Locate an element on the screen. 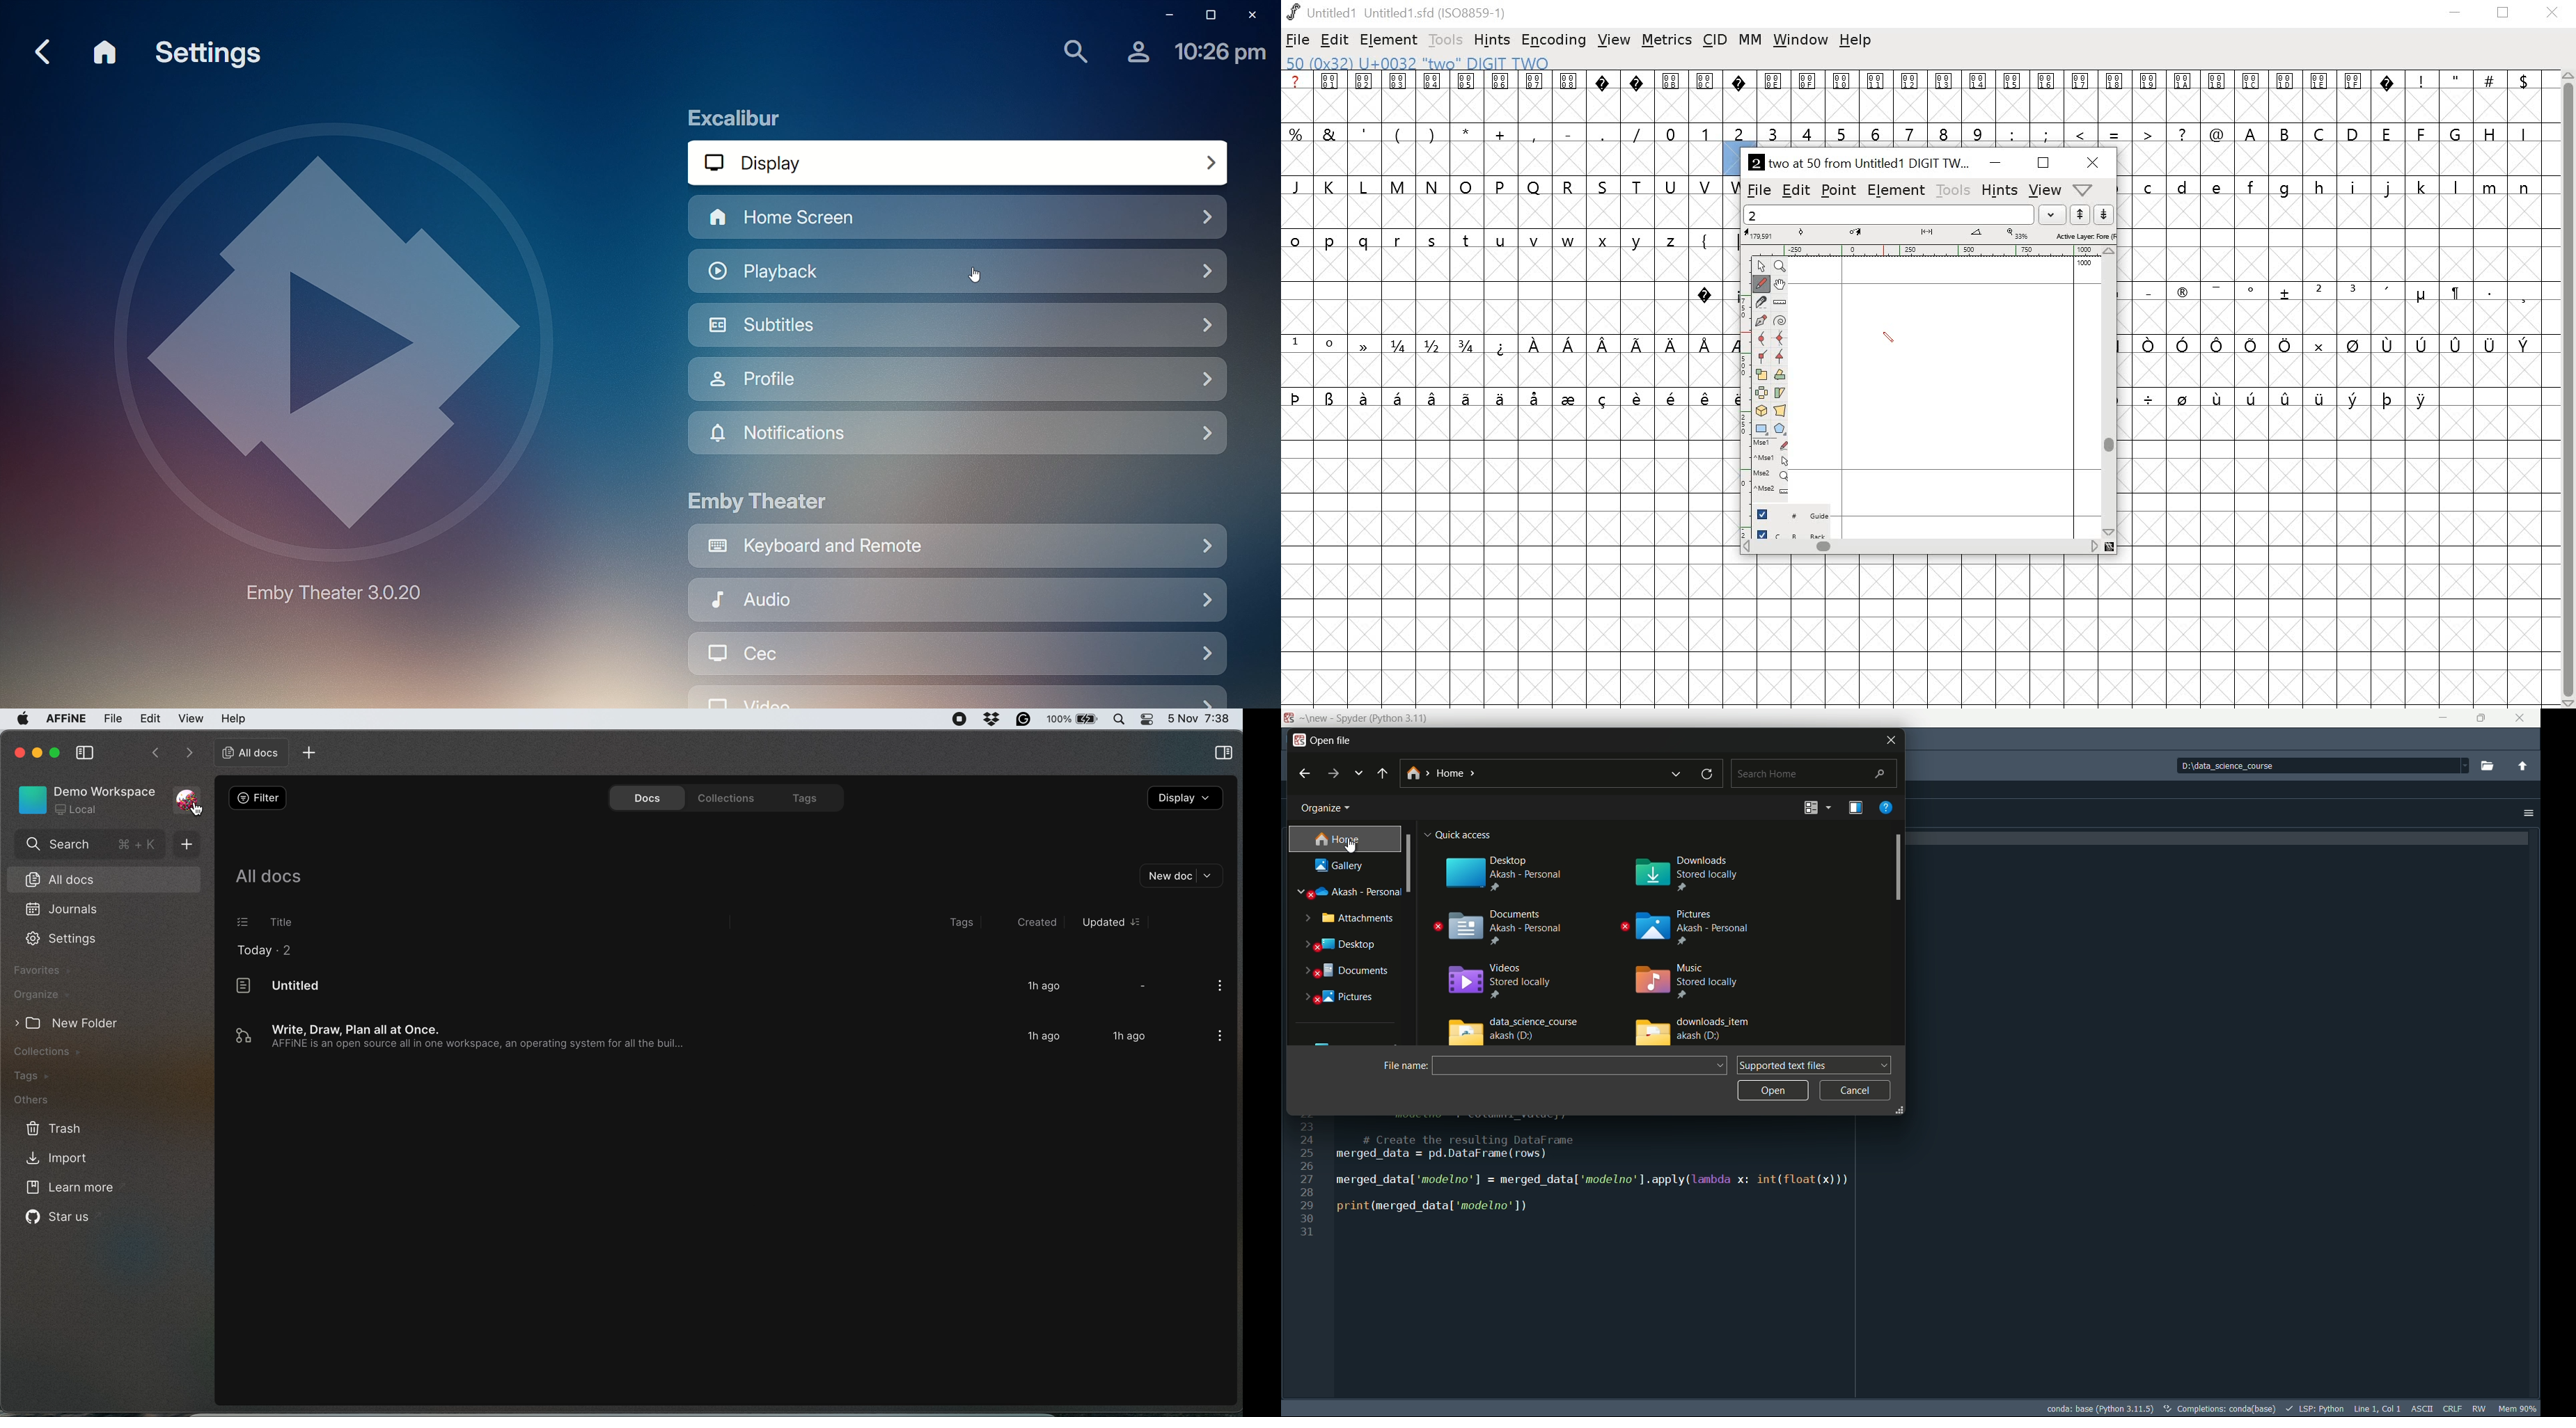 Image resolution: width=2576 pixels, height=1428 pixels. rw is located at coordinates (2479, 1410).